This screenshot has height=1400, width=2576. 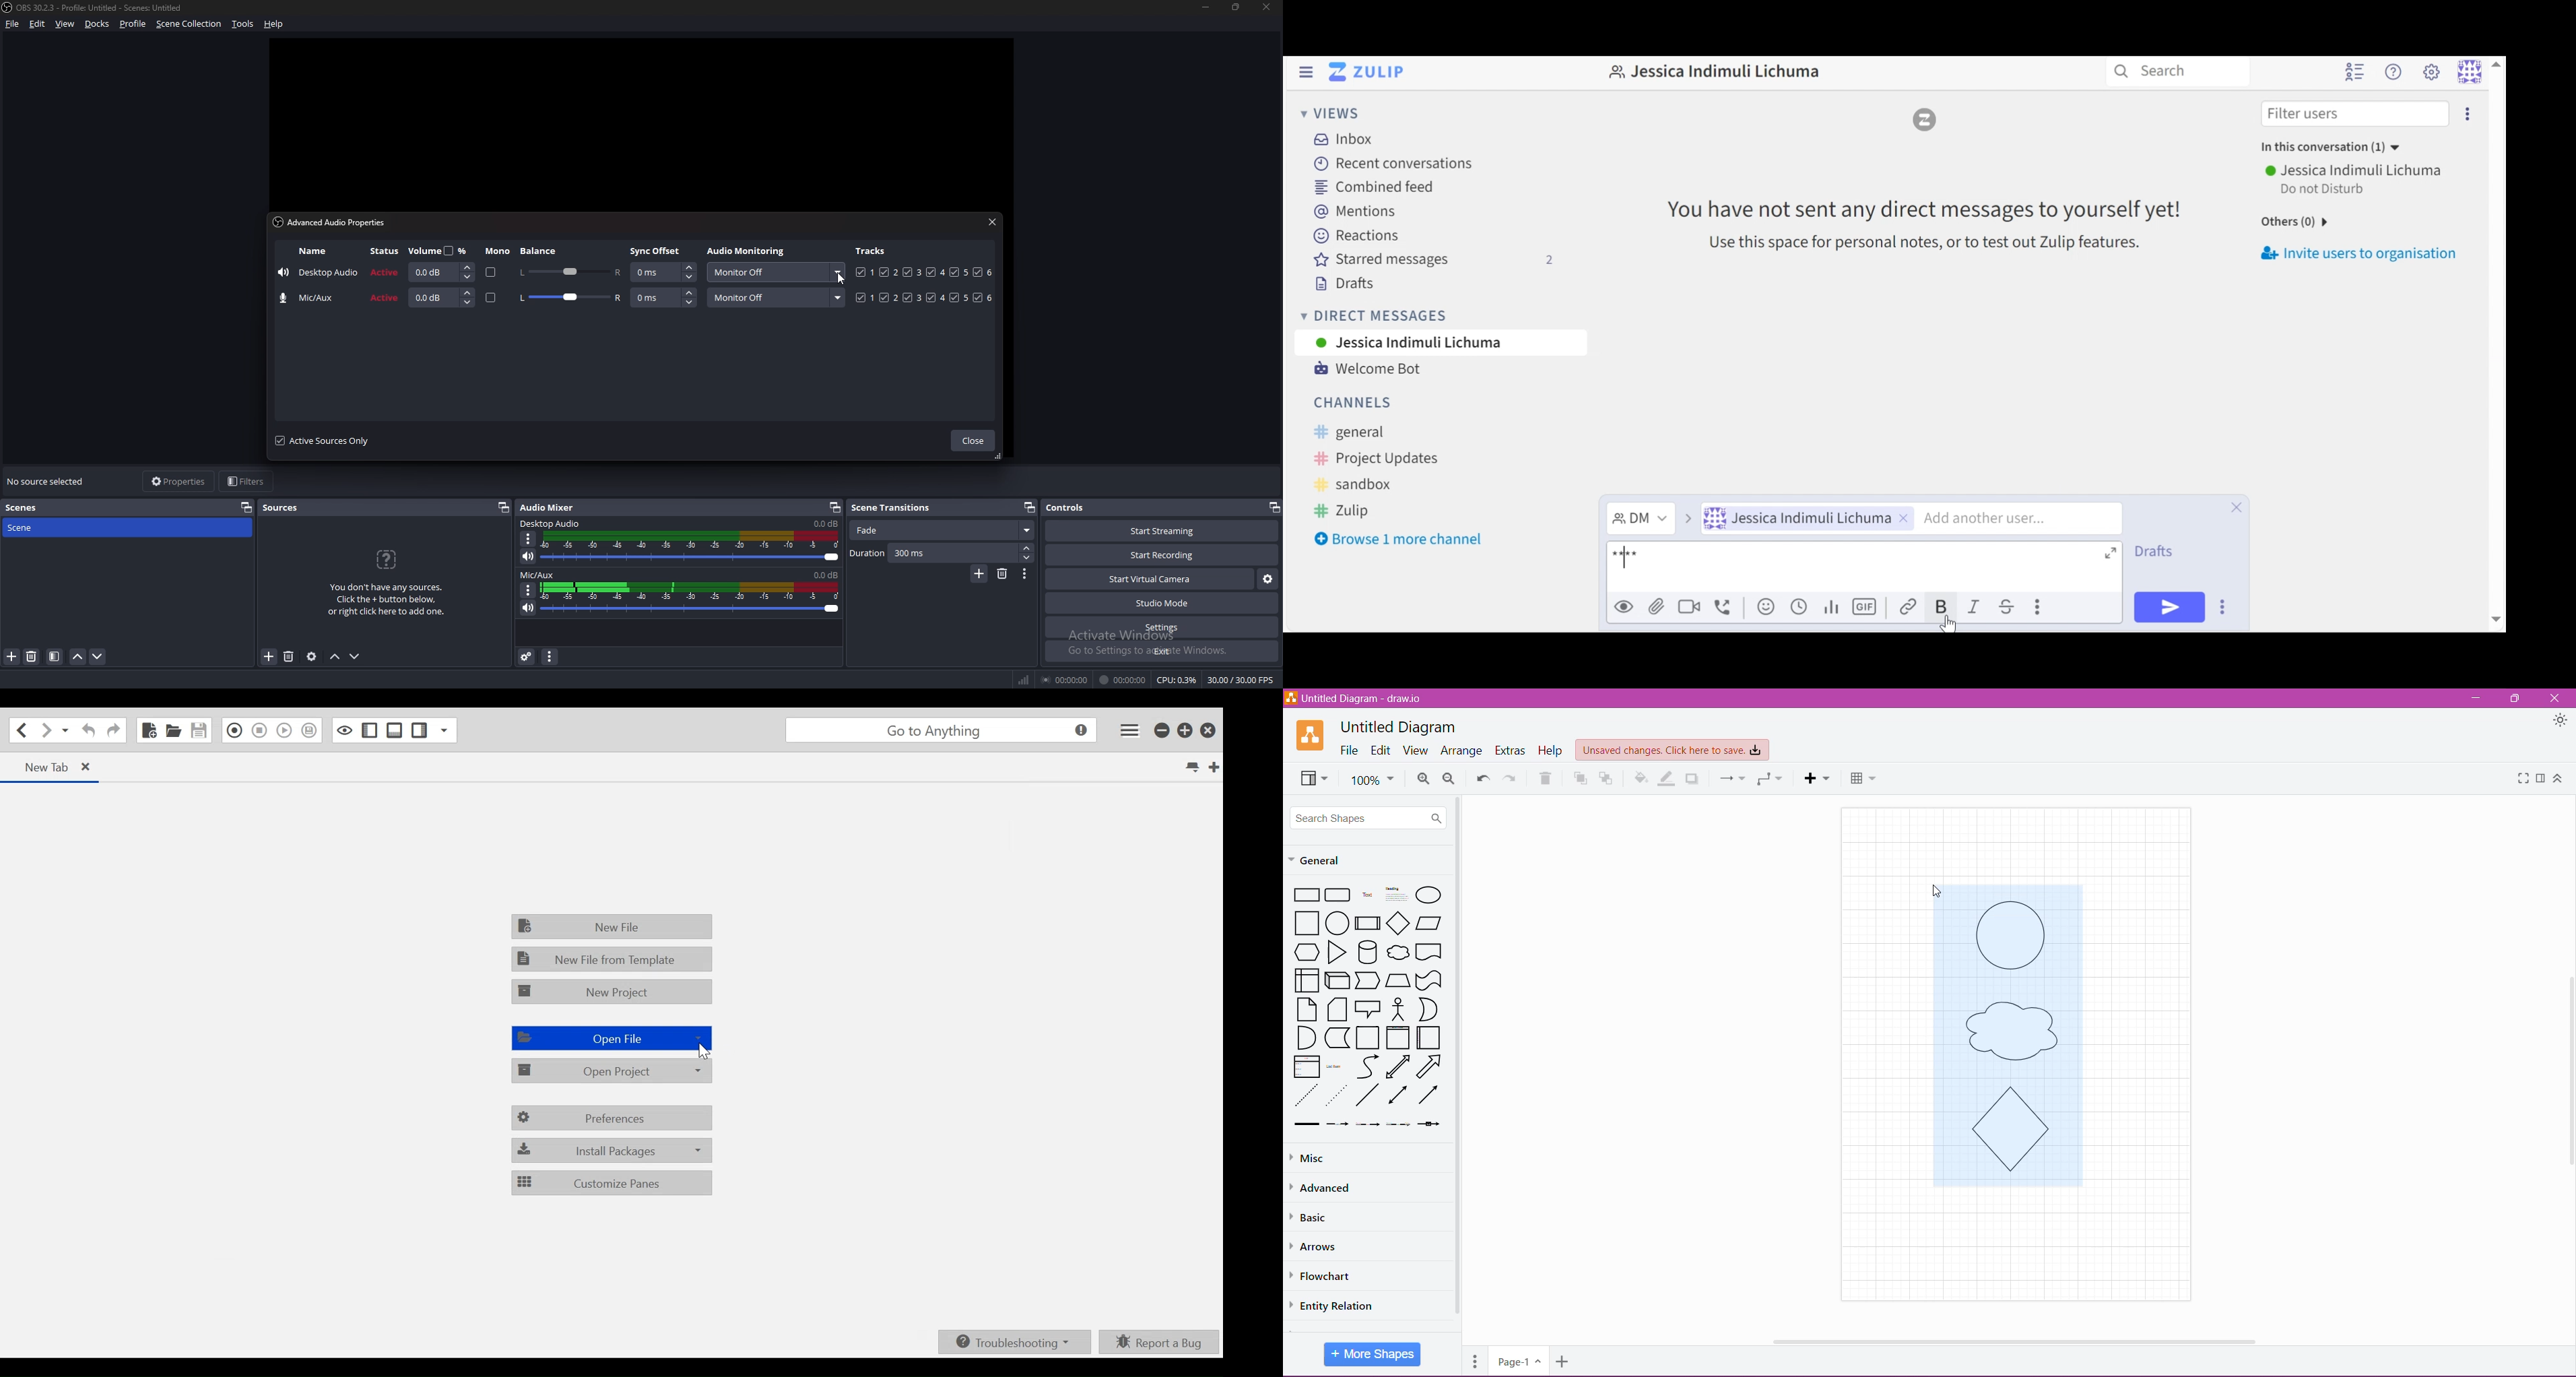 I want to click on Basic, so click(x=1316, y=1217).